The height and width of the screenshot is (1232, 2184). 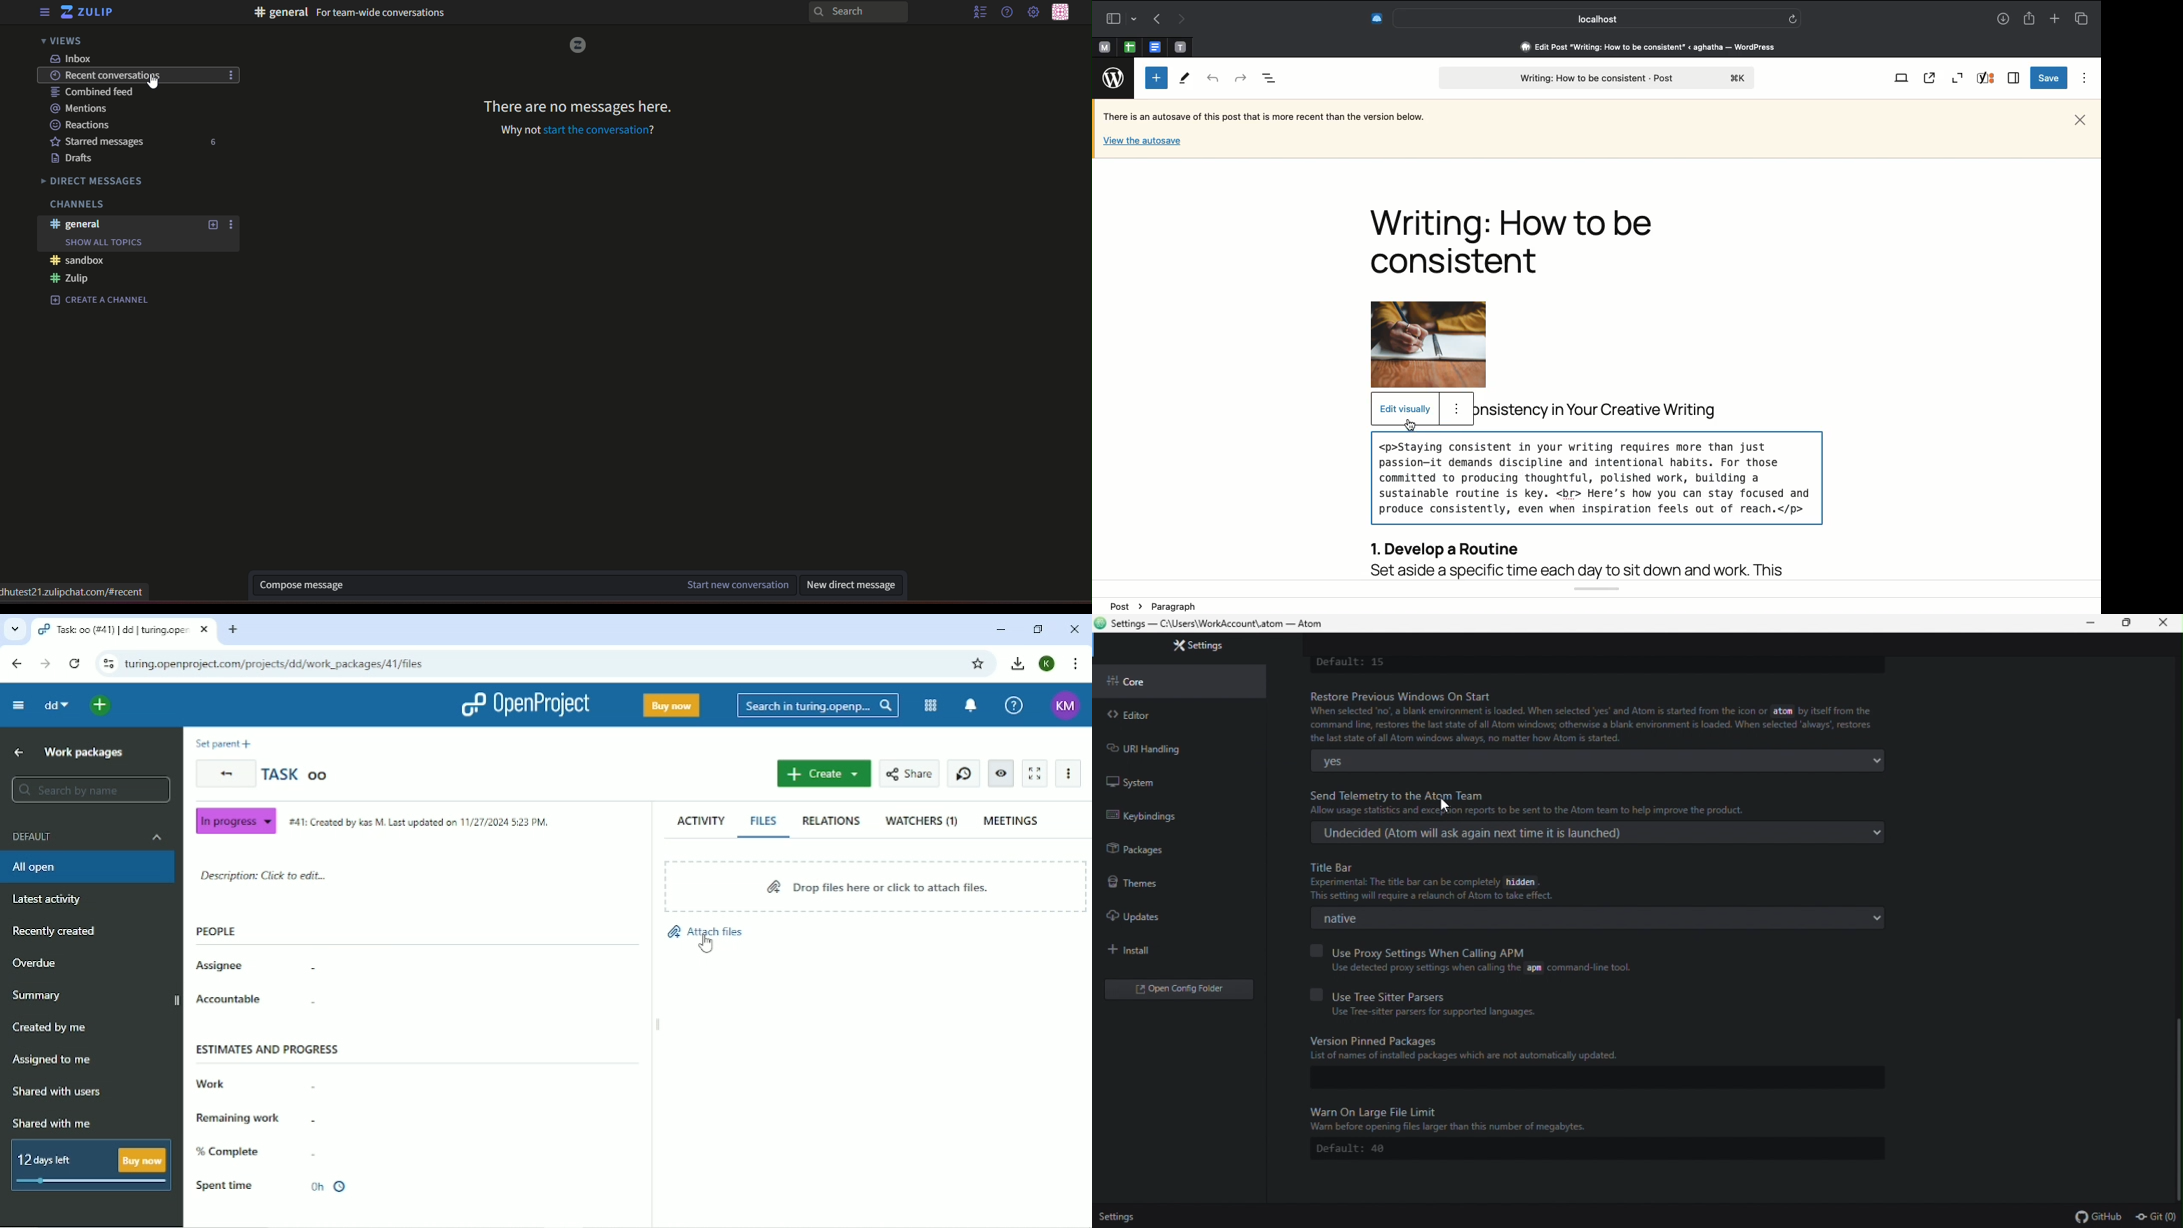 I want to click on Create a channel, so click(x=101, y=300).